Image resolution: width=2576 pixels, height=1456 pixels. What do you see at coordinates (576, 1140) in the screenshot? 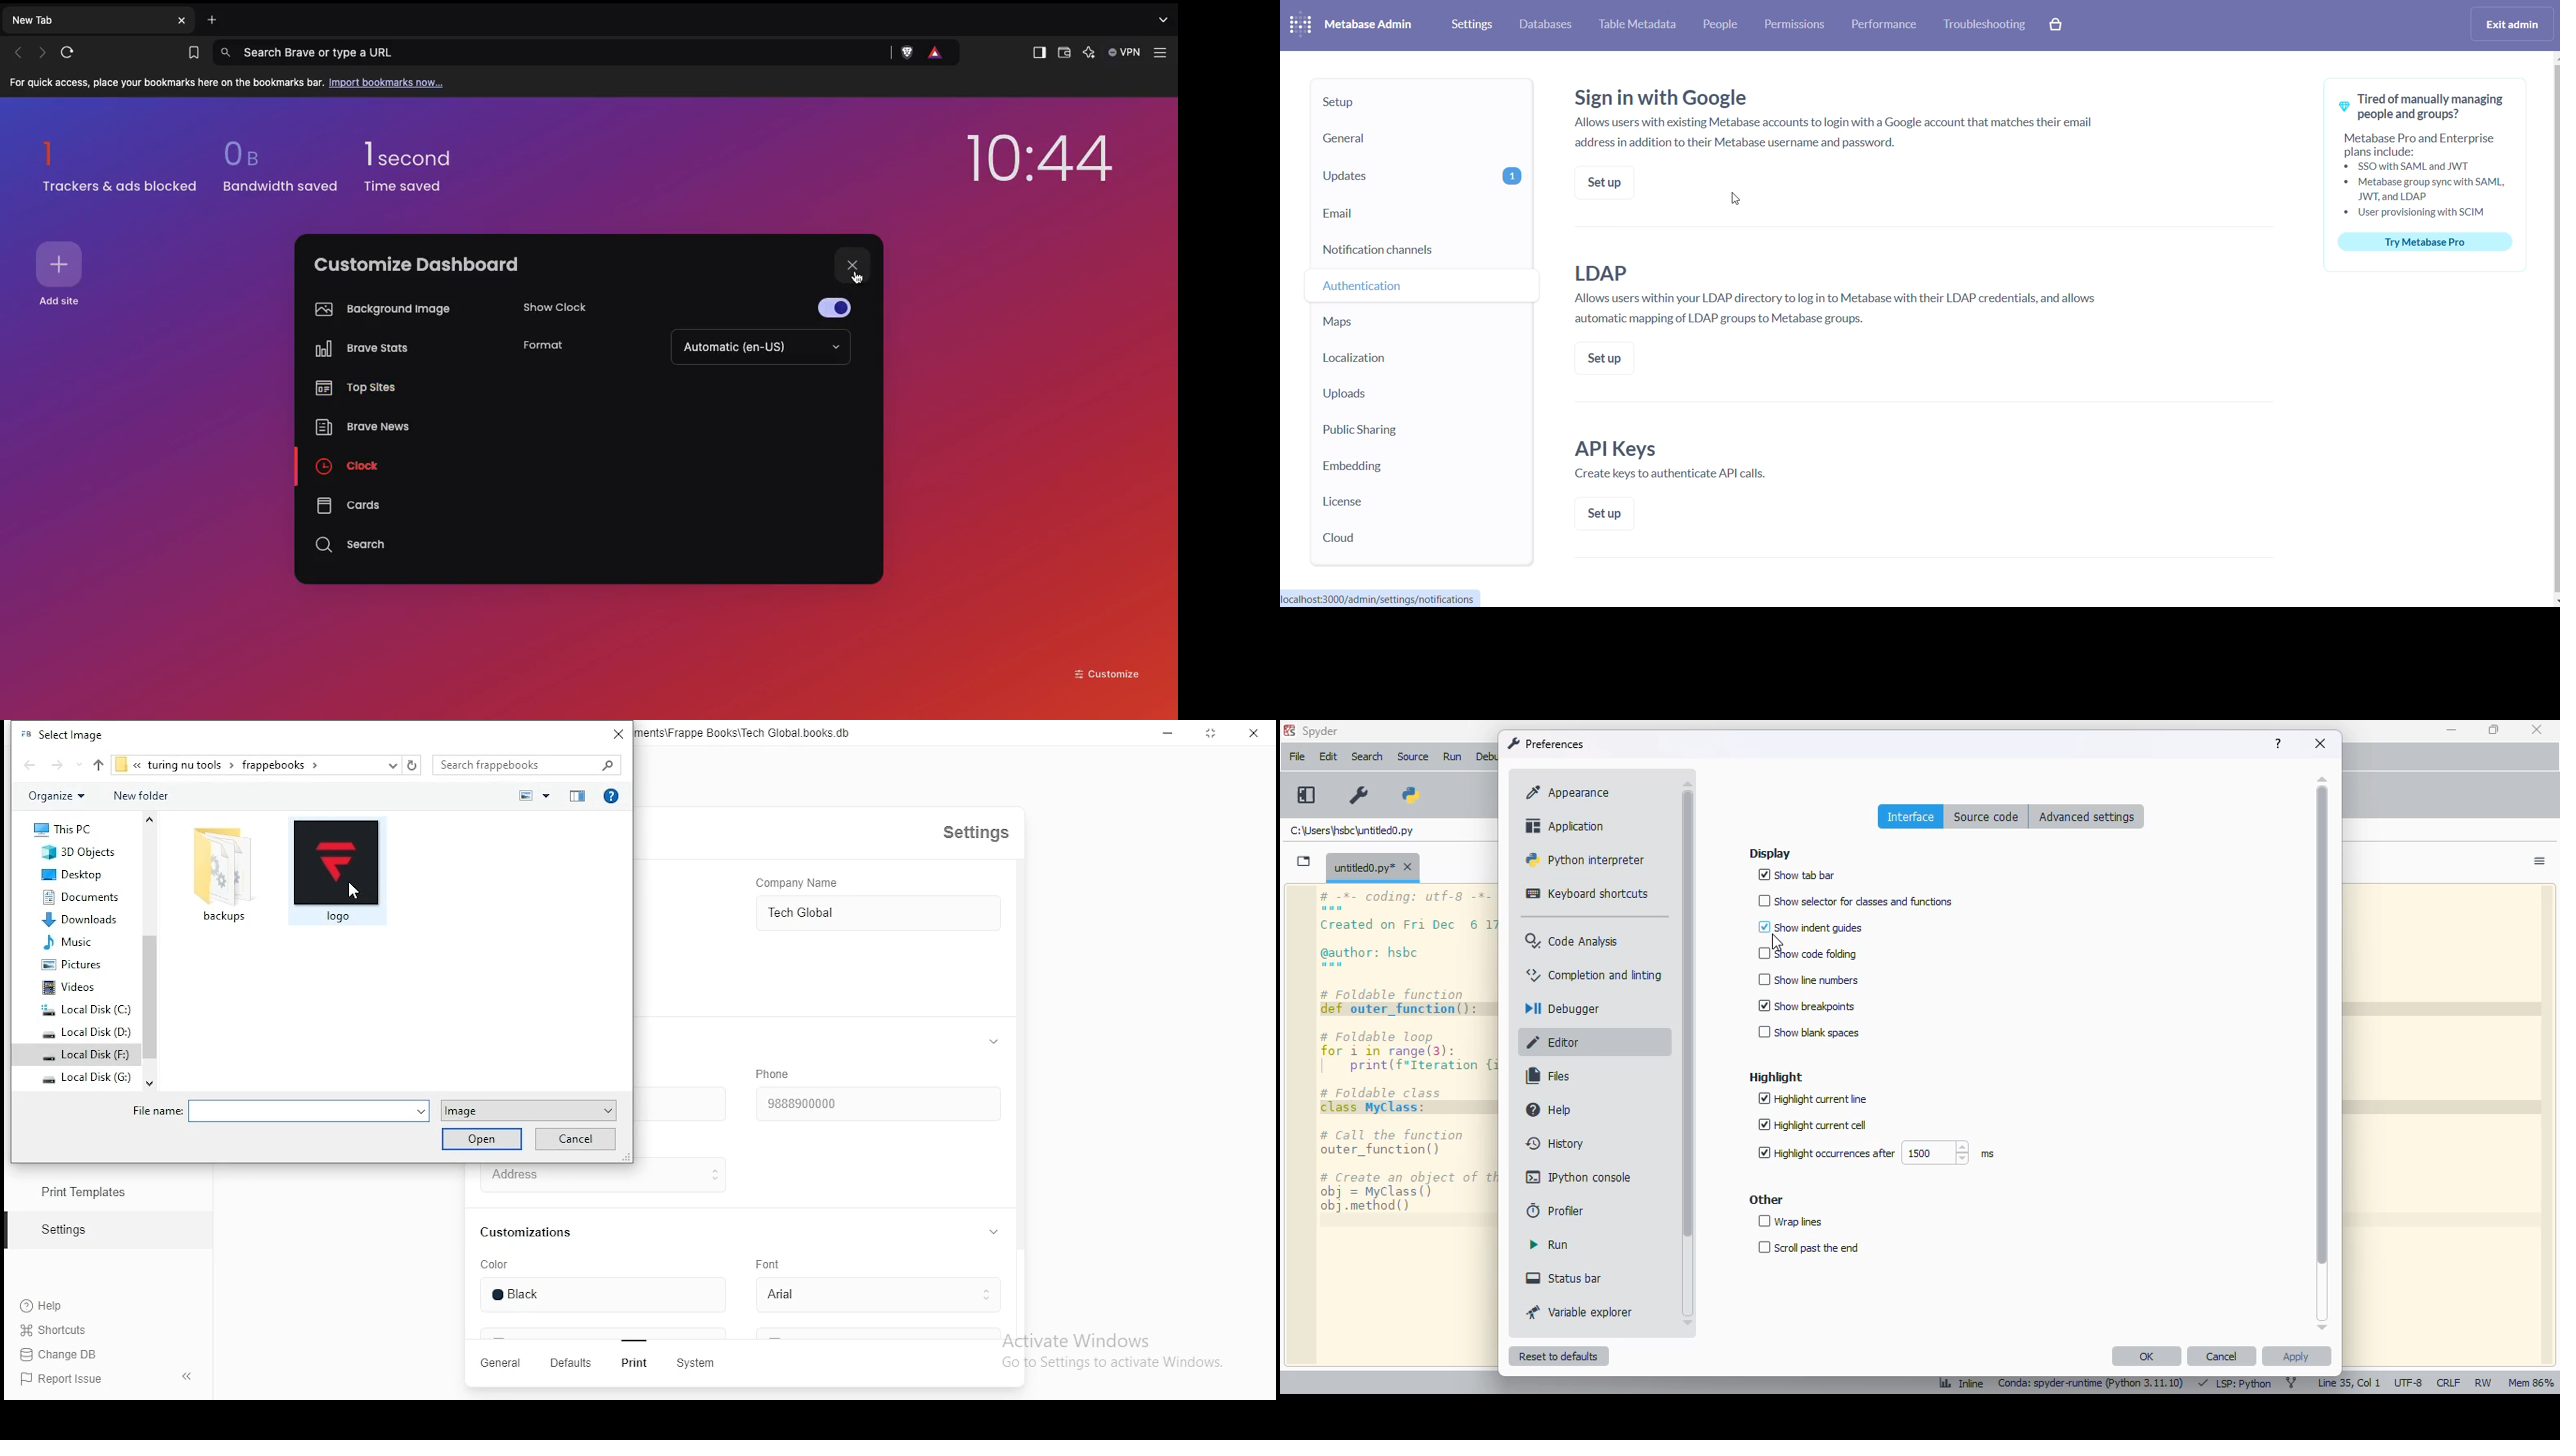
I see `Cancel` at bounding box center [576, 1140].